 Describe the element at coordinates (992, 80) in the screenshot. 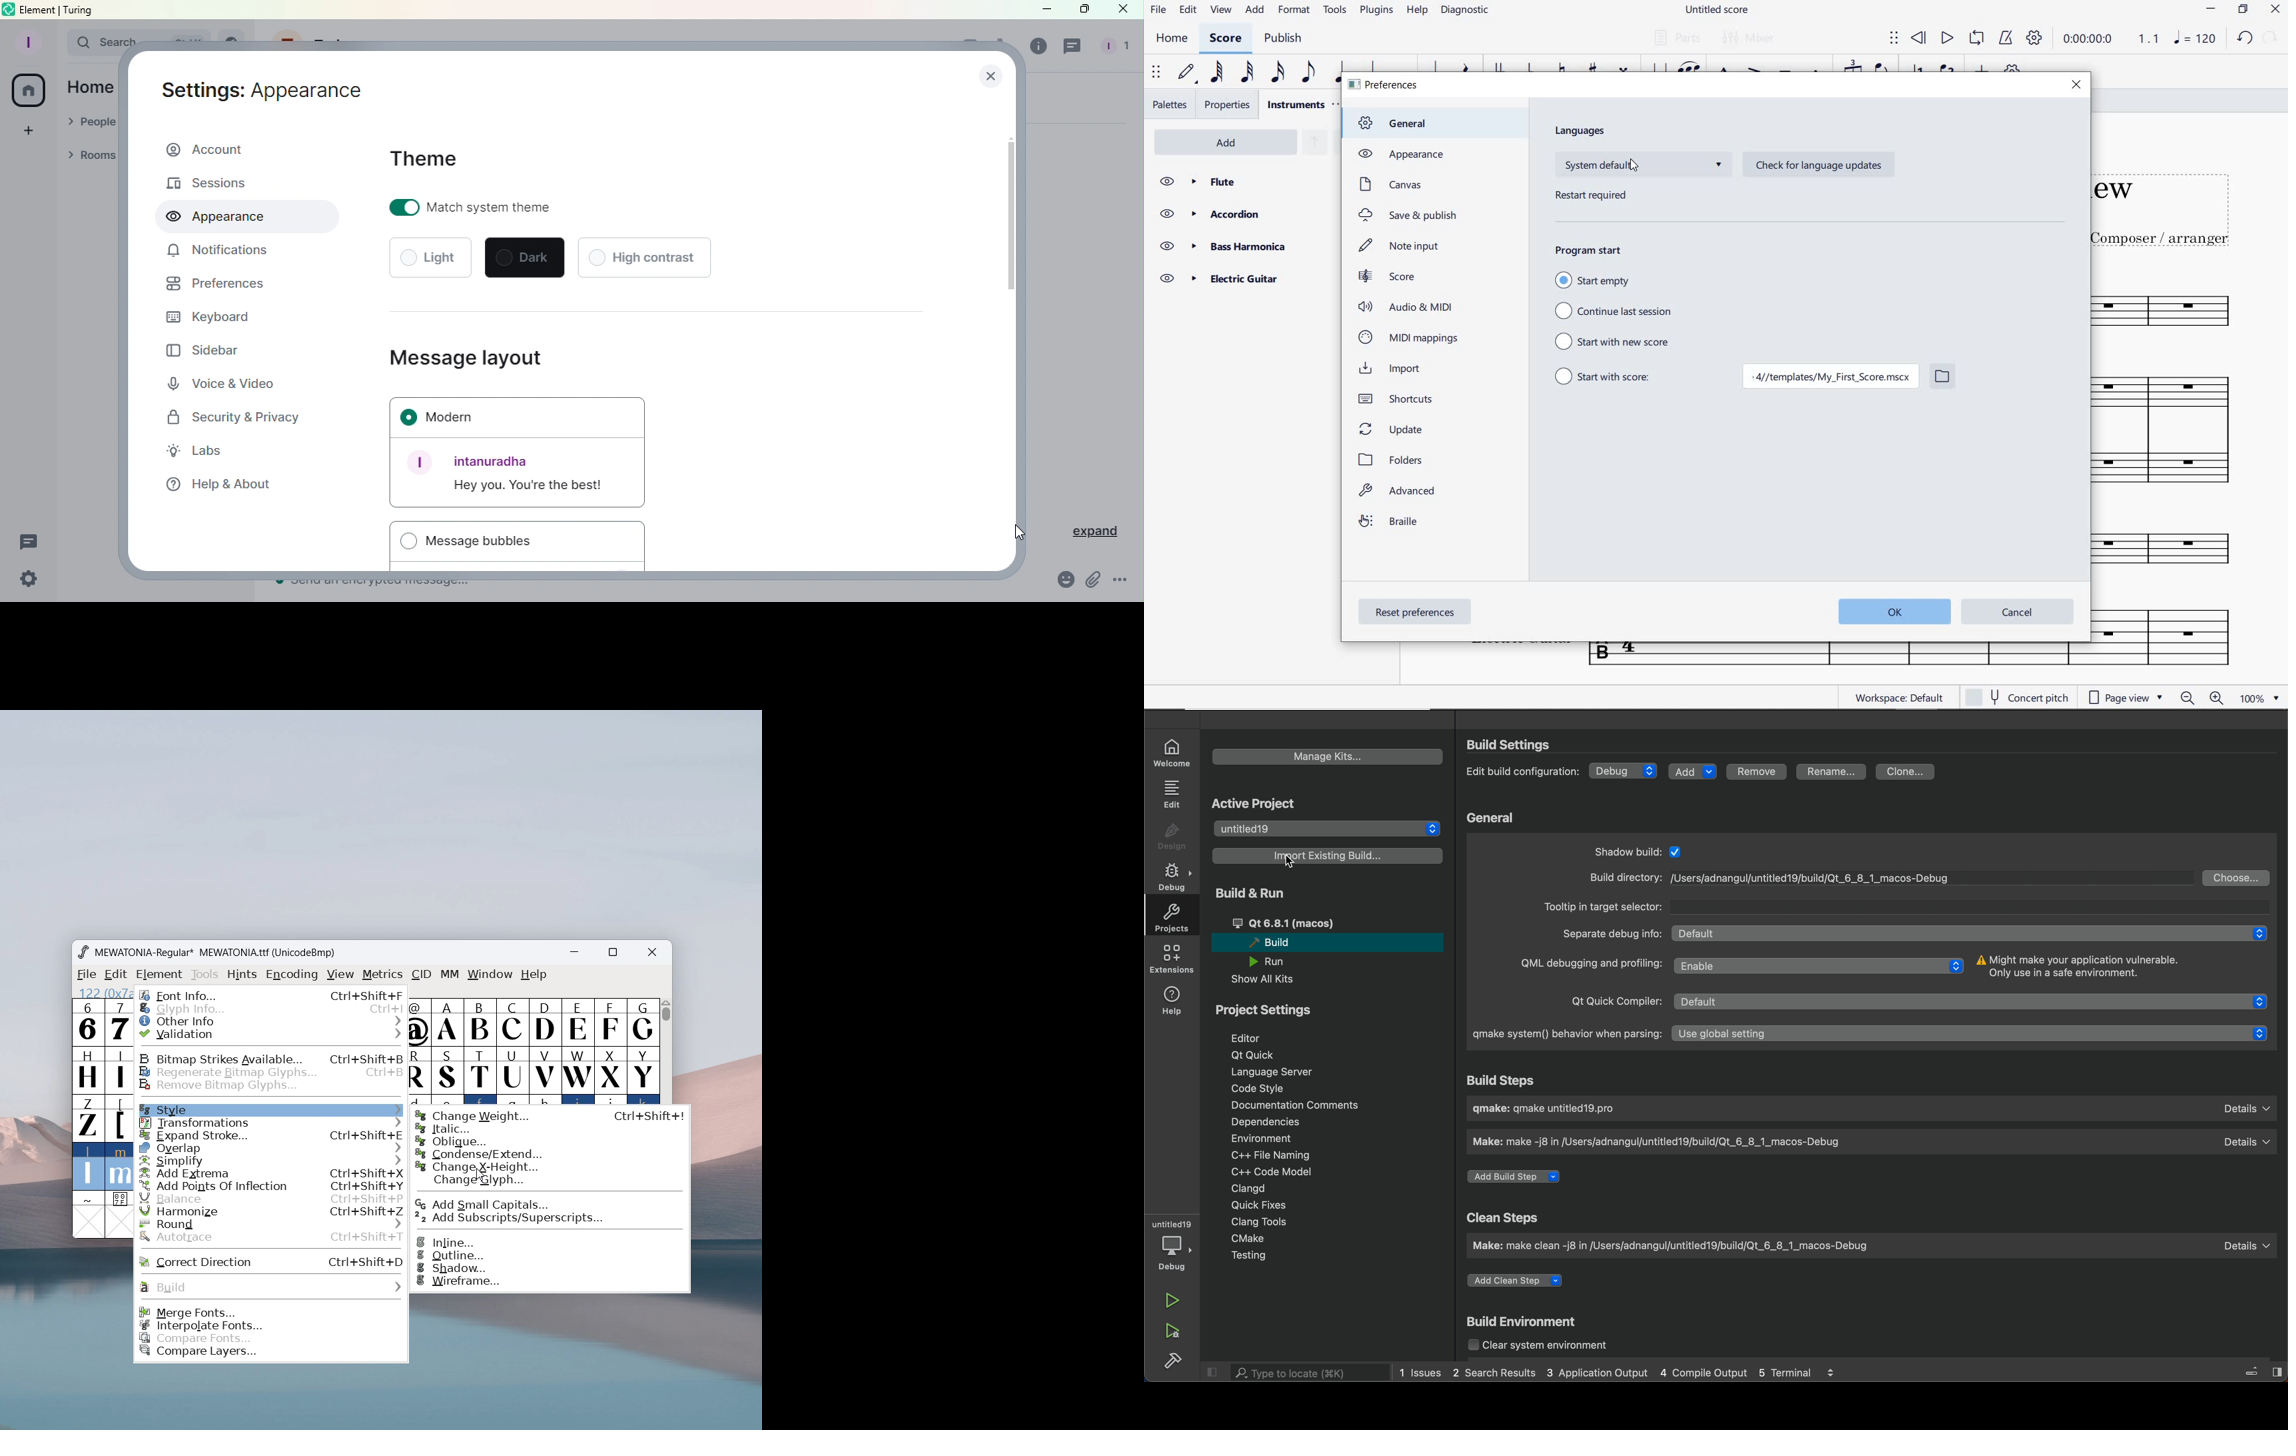

I see `Close` at that location.